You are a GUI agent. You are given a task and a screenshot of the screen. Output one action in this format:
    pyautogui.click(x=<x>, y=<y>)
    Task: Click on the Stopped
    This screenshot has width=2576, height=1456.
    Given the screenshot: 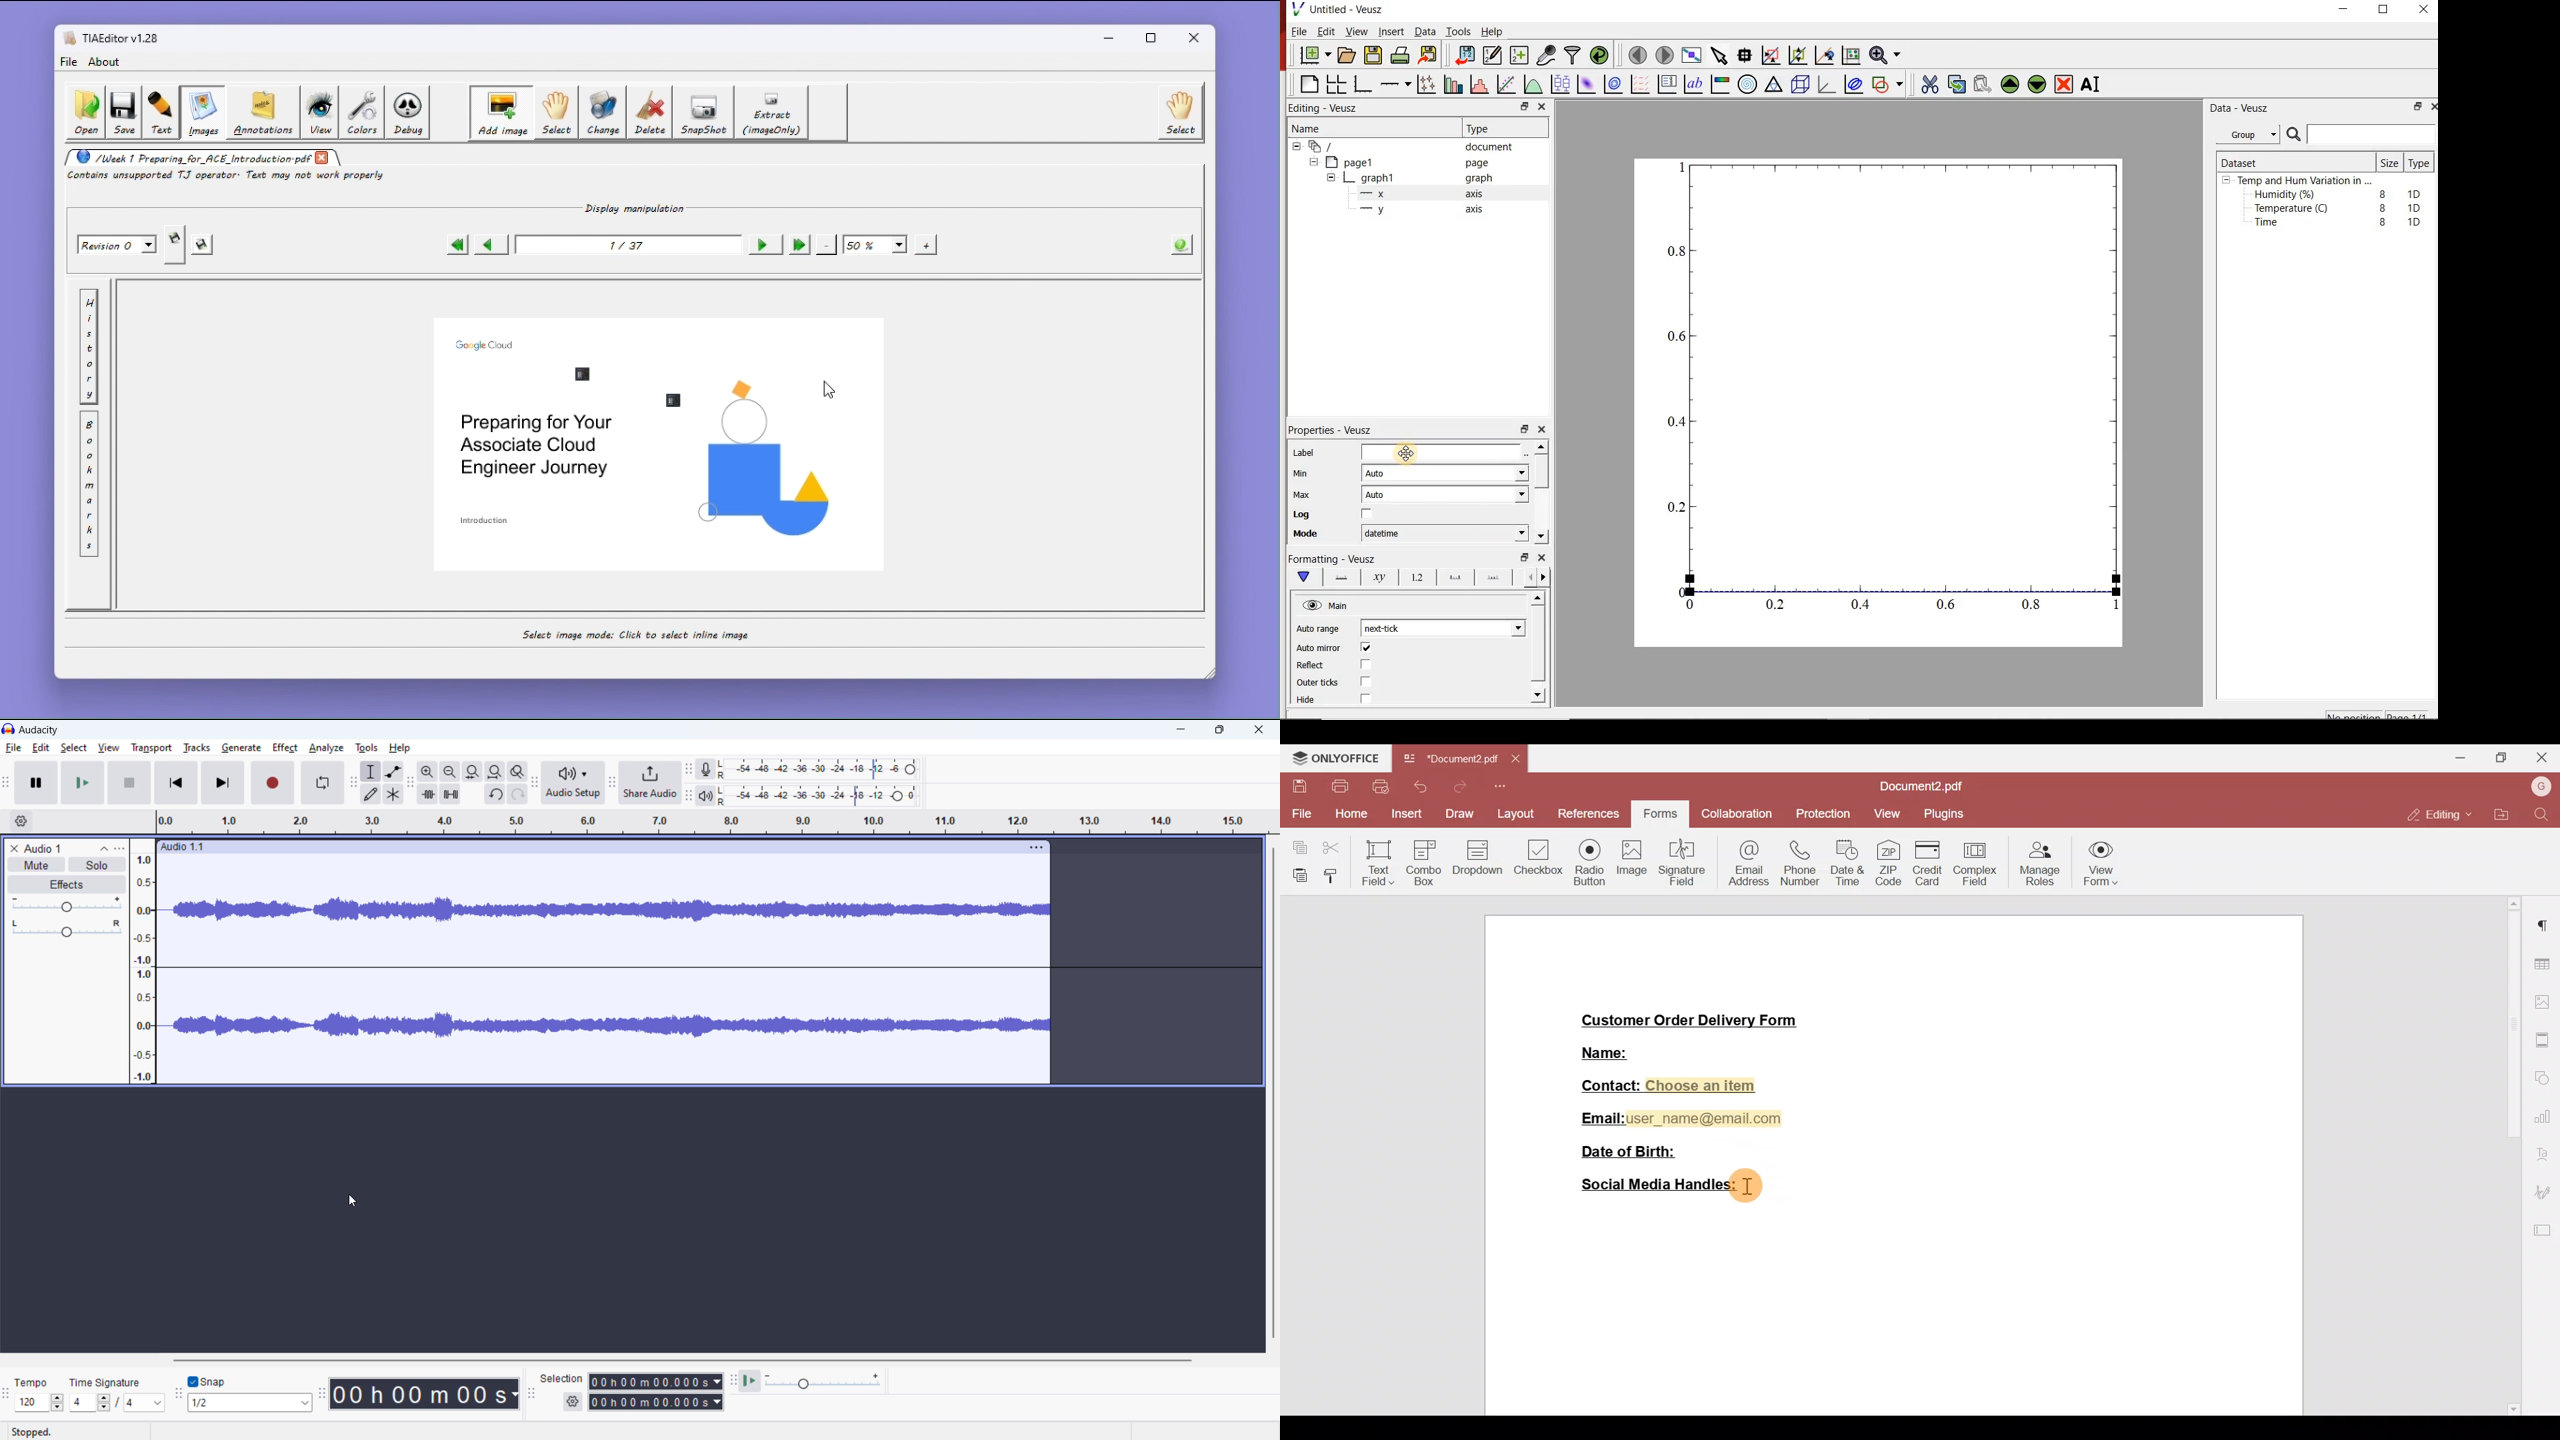 What is the action you would take?
    pyautogui.click(x=33, y=1432)
    